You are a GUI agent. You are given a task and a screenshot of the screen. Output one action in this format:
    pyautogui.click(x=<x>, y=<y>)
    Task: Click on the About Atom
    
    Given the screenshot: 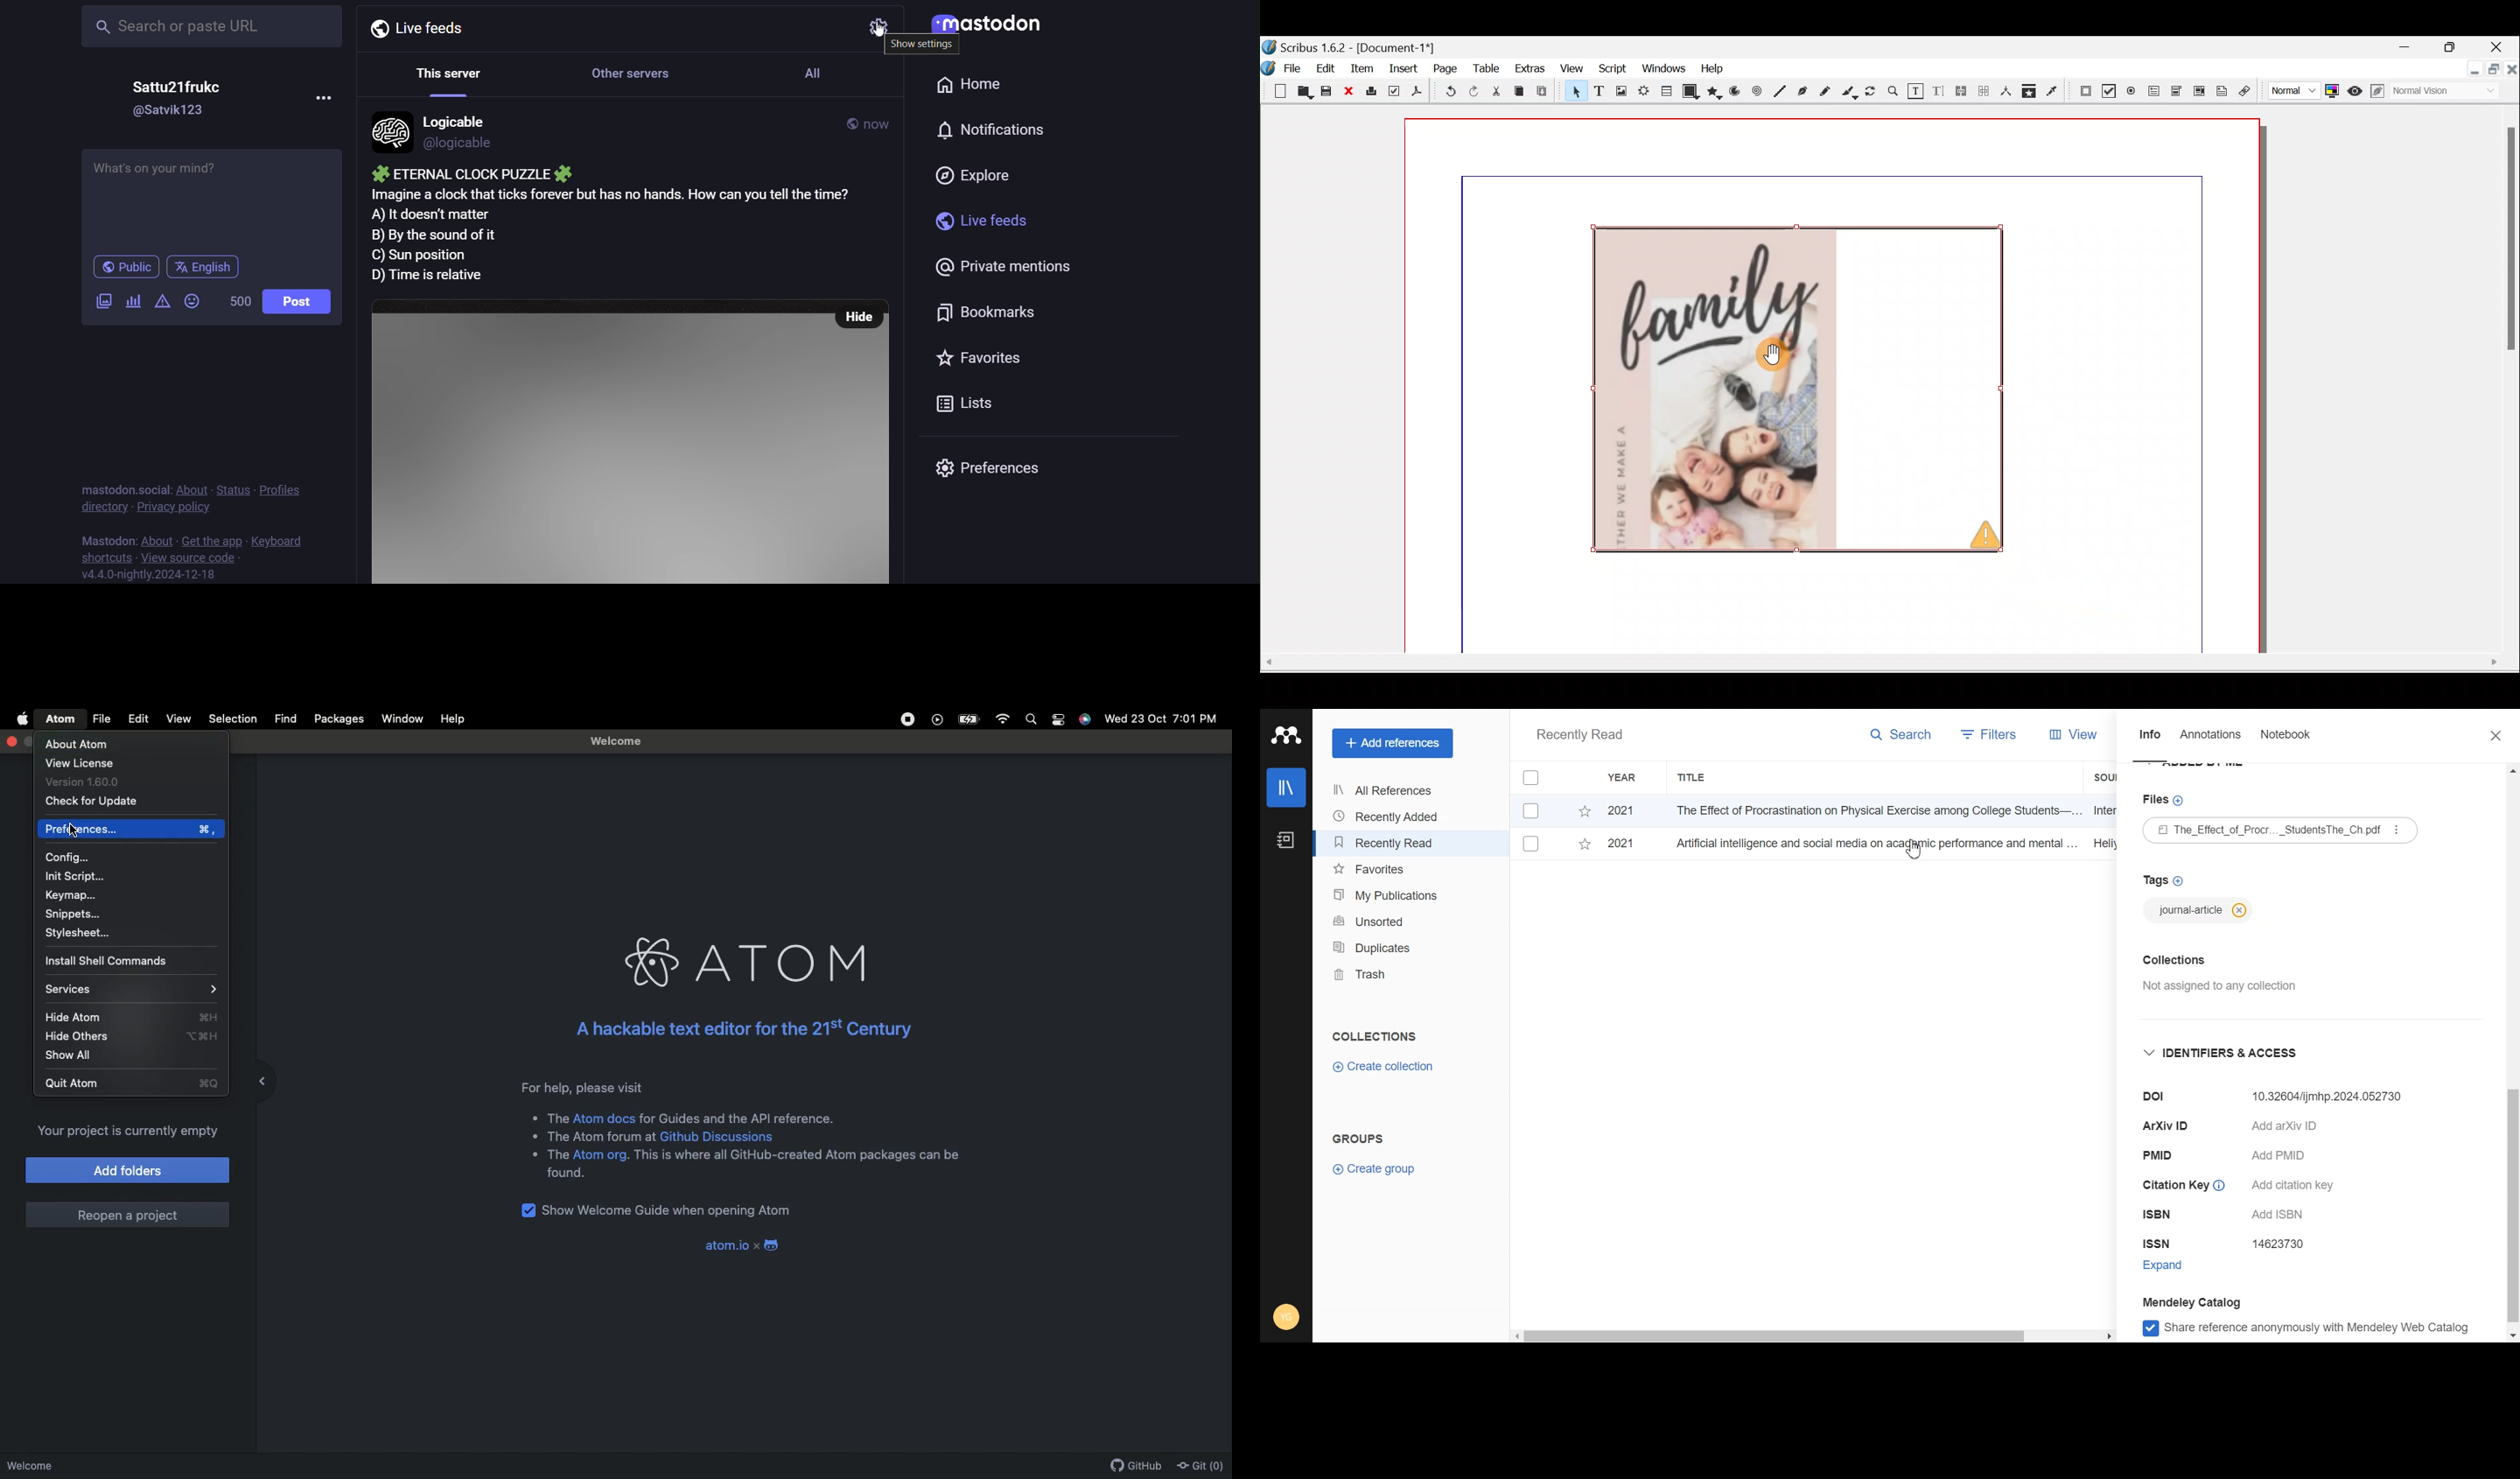 What is the action you would take?
    pyautogui.click(x=79, y=743)
    